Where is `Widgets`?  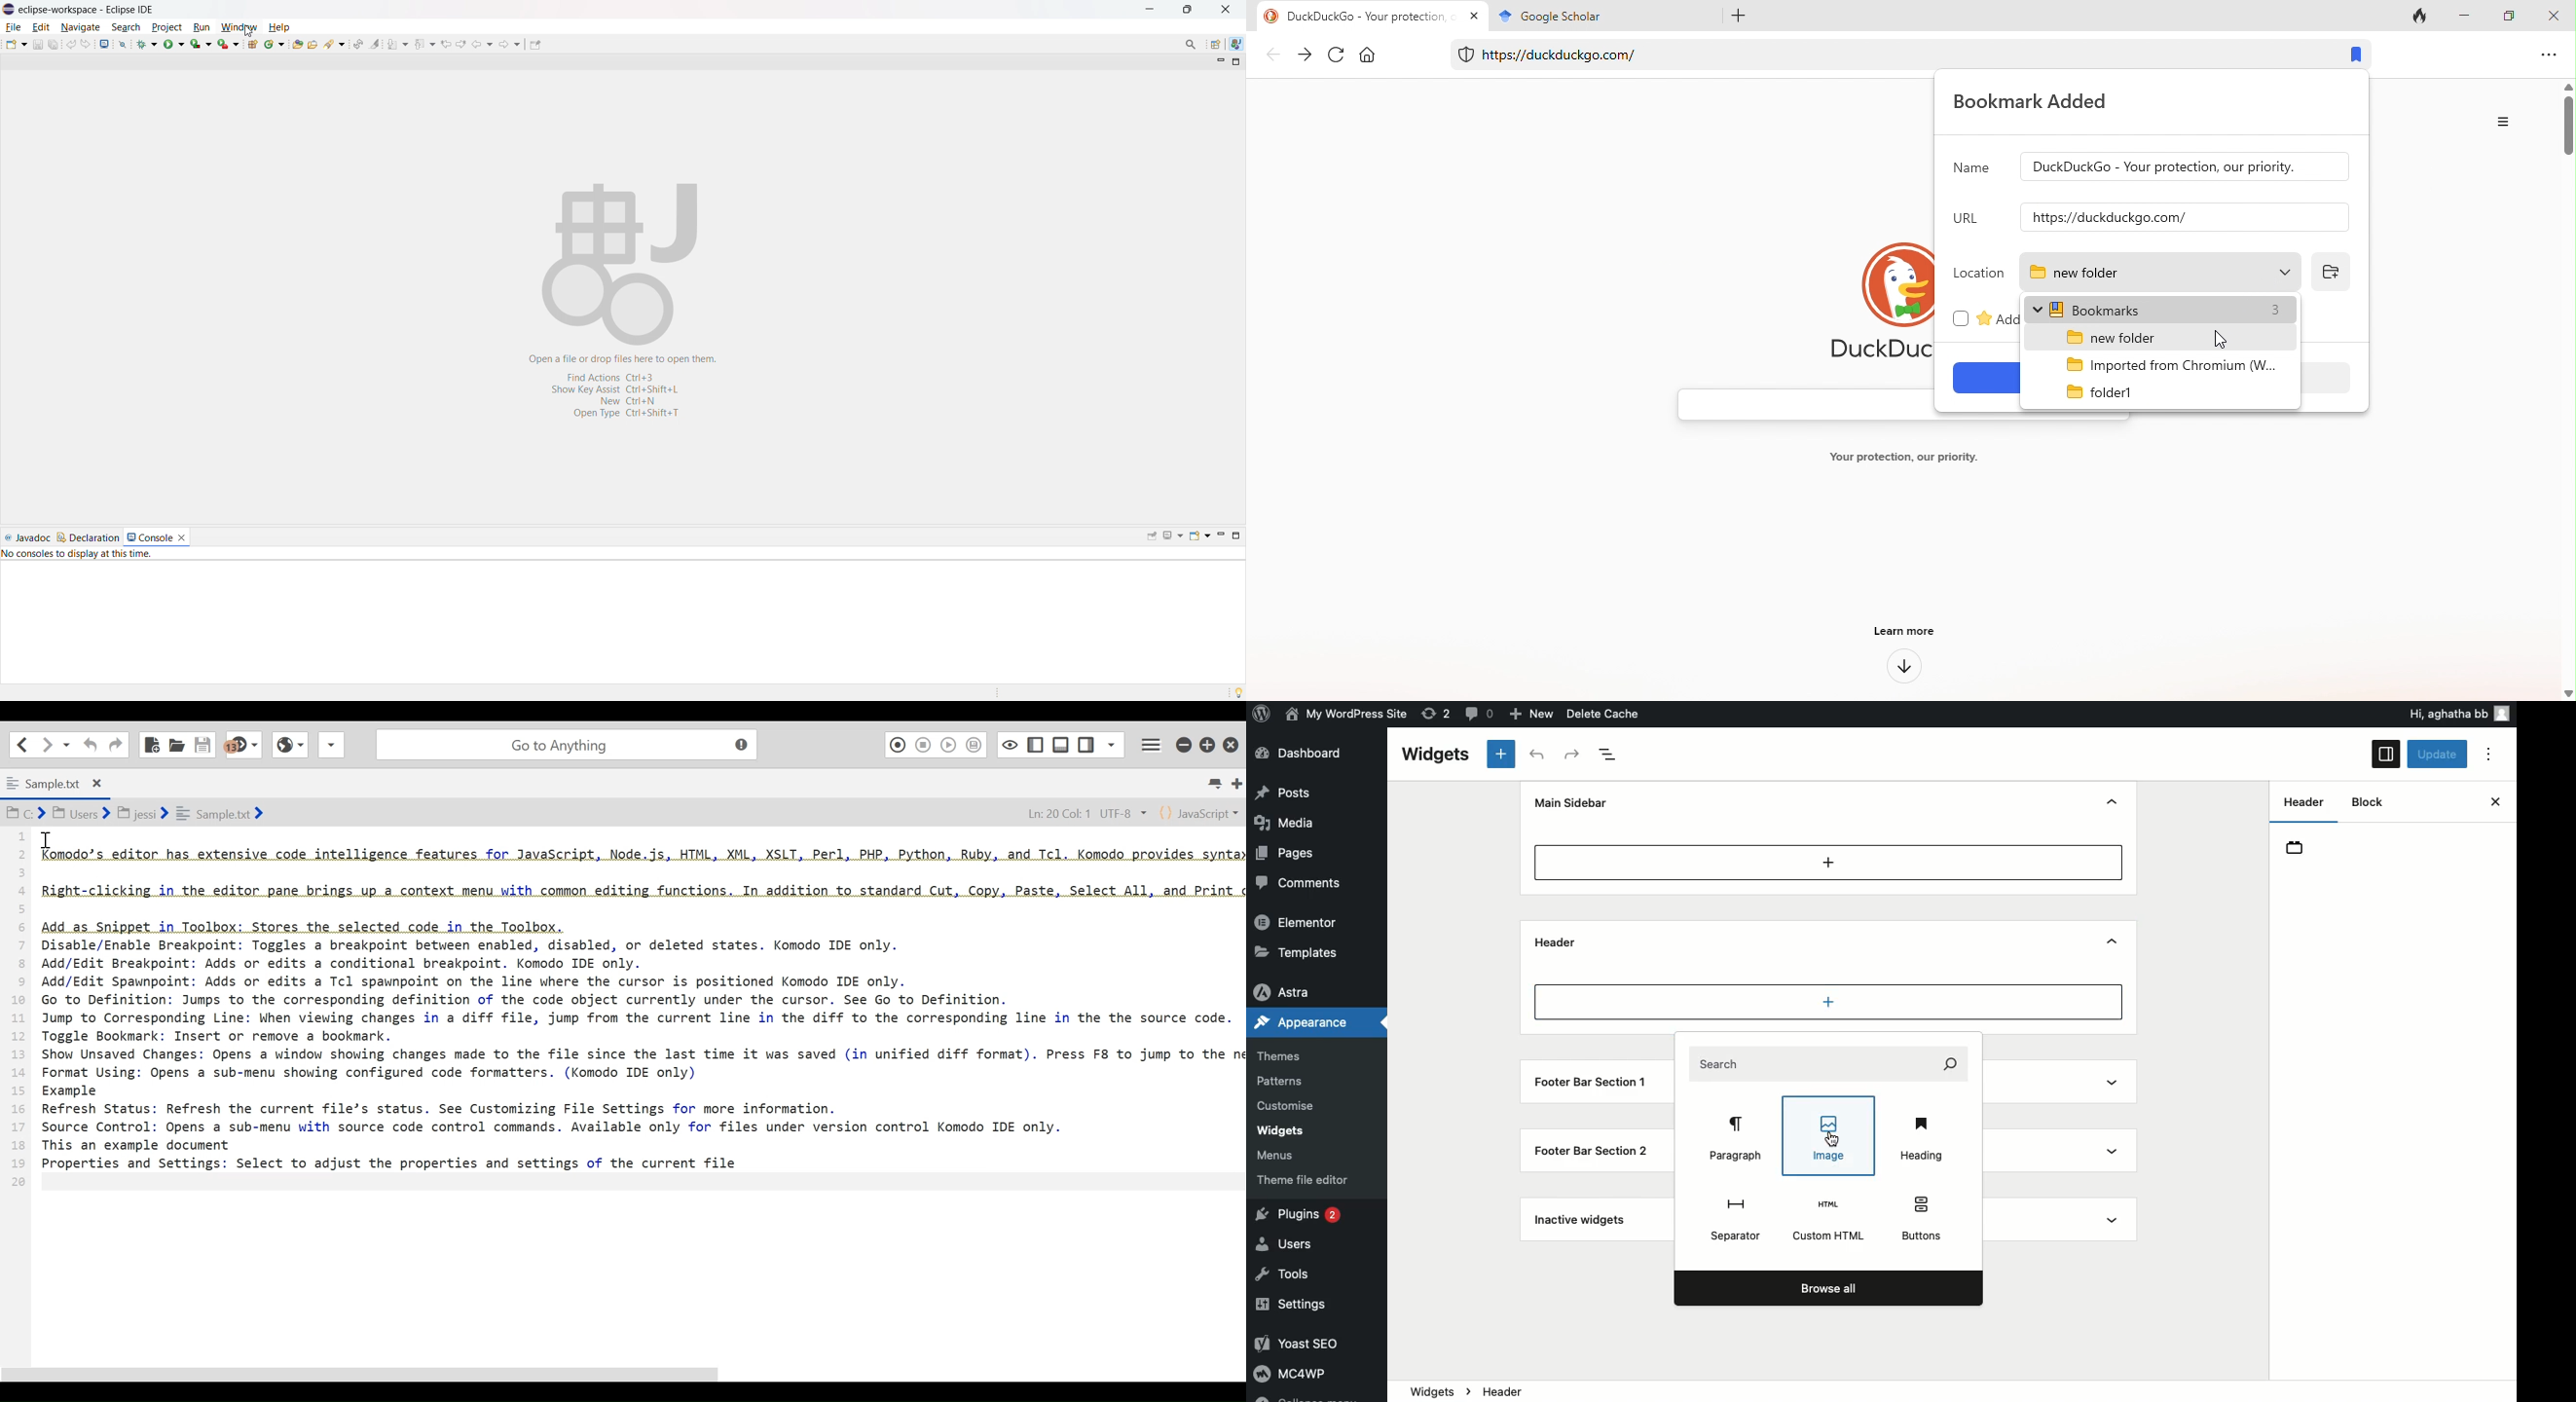
Widgets is located at coordinates (1432, 1390).